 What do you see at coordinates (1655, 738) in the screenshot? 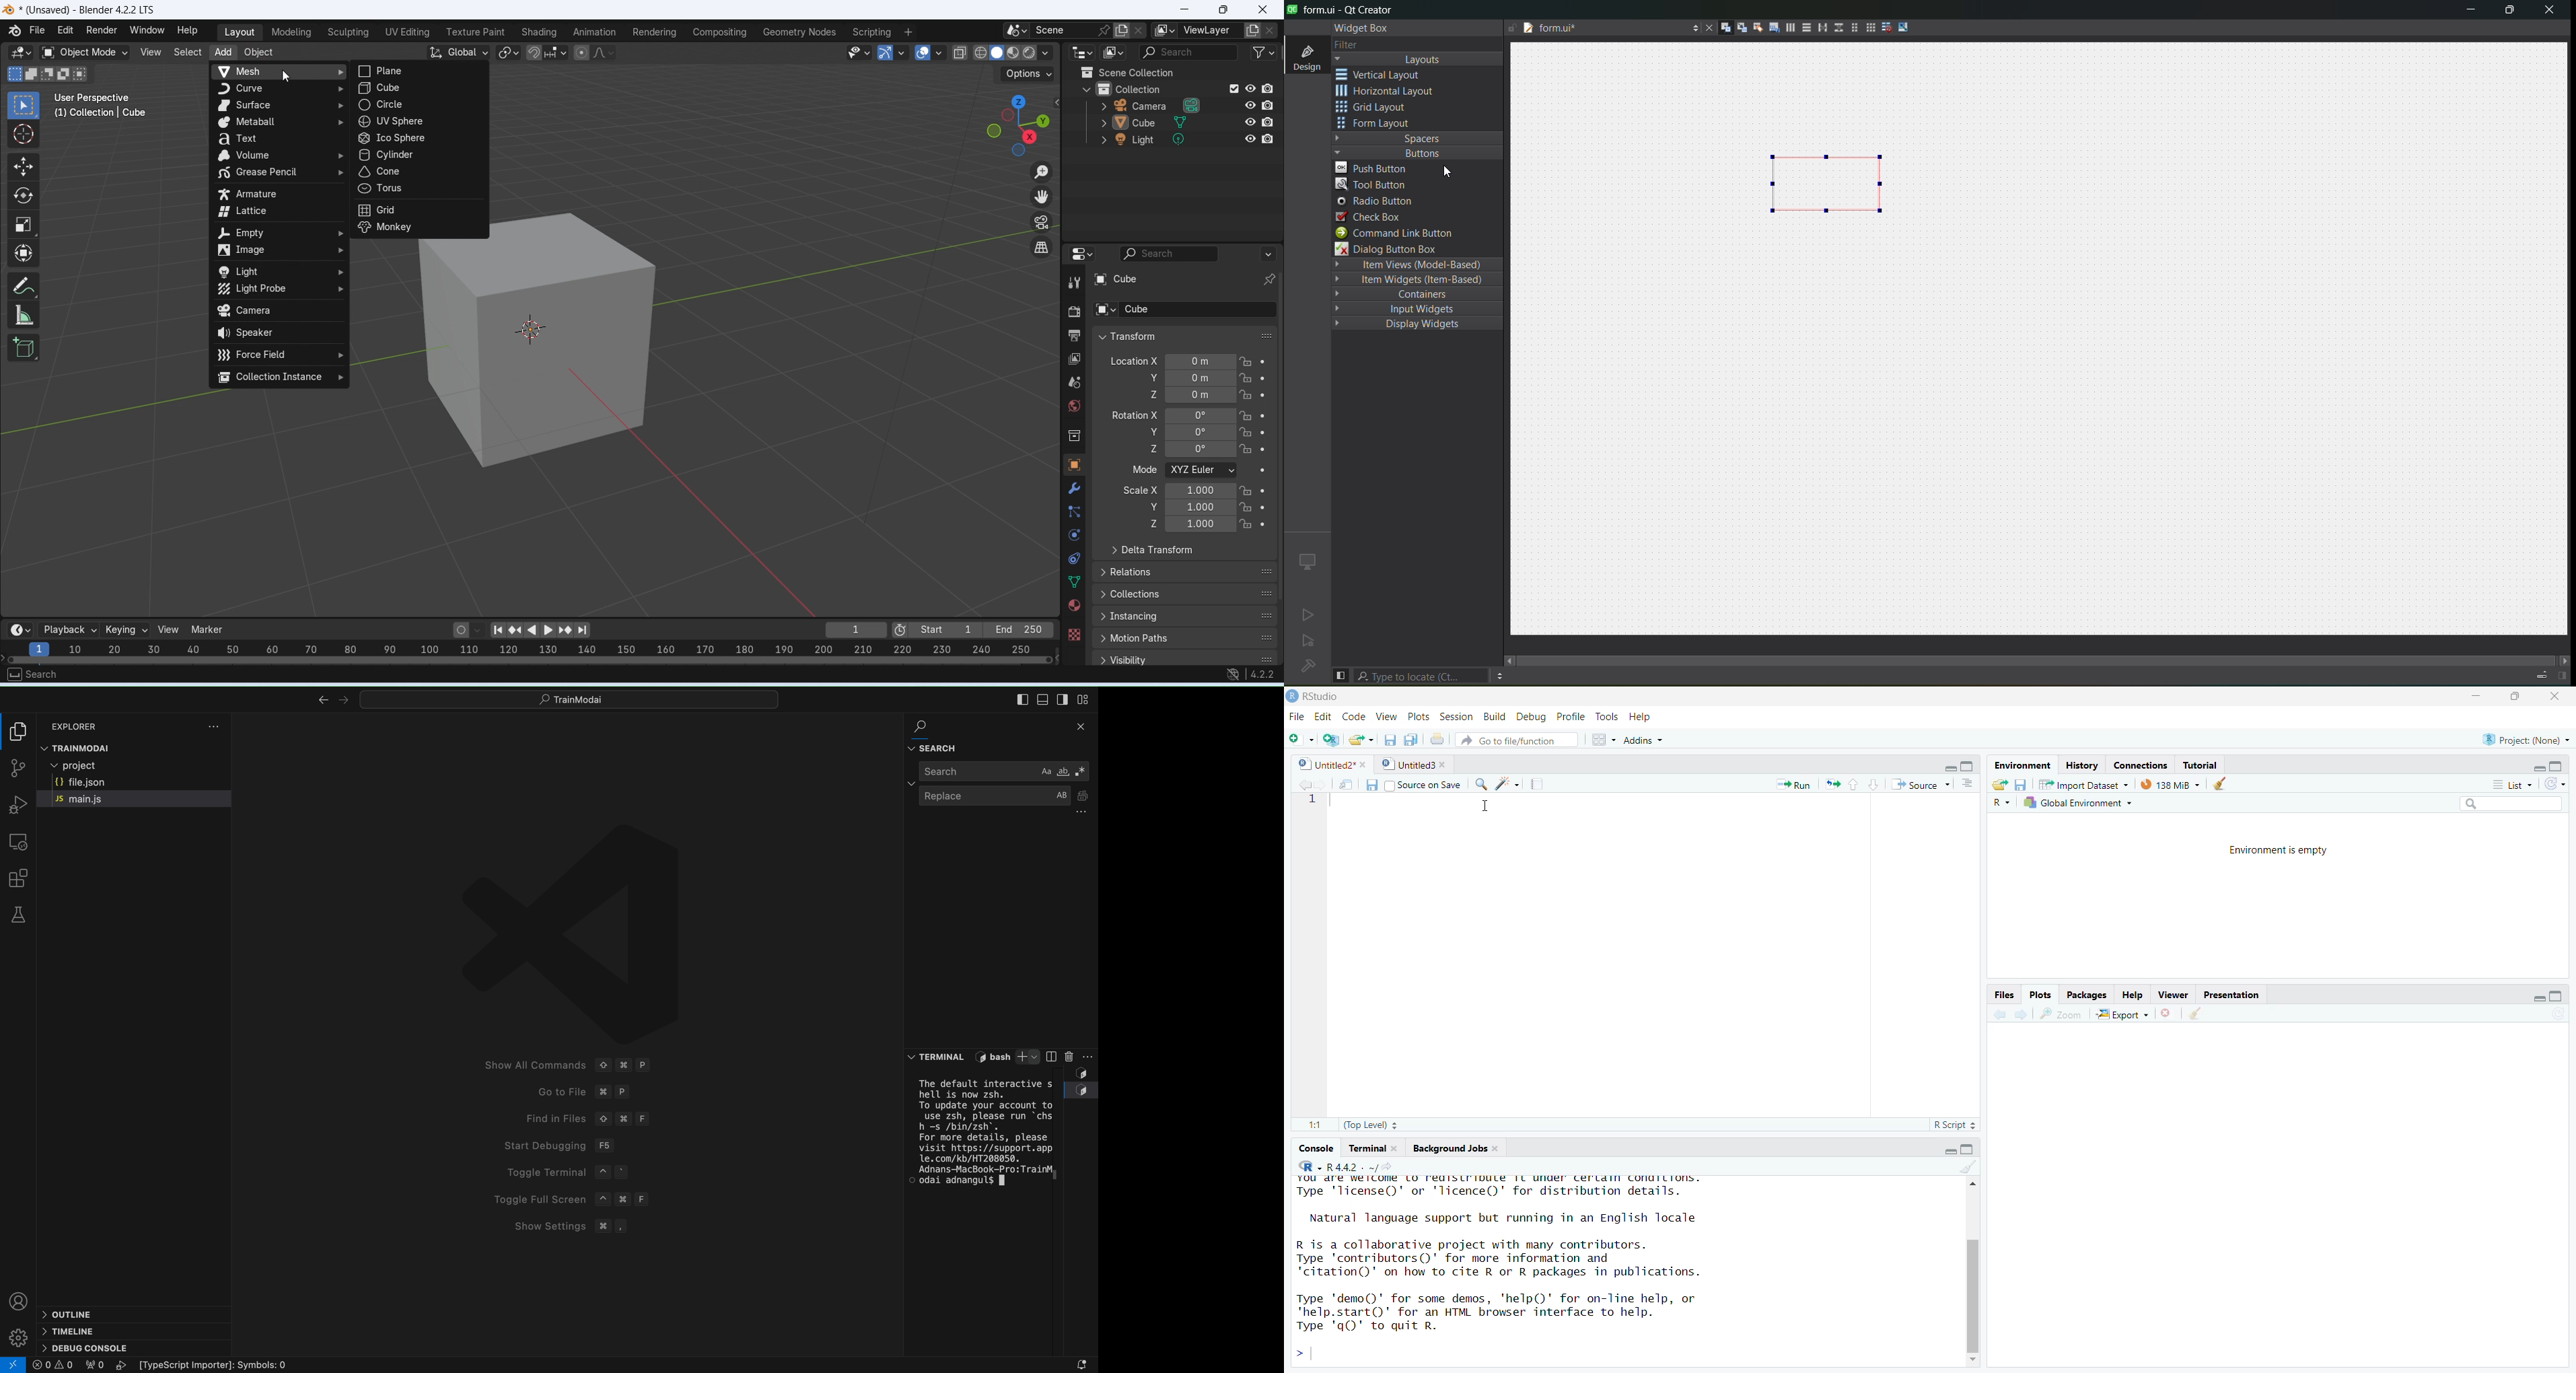
I see `~ Addins ~` at bounding box center [1655, 738].